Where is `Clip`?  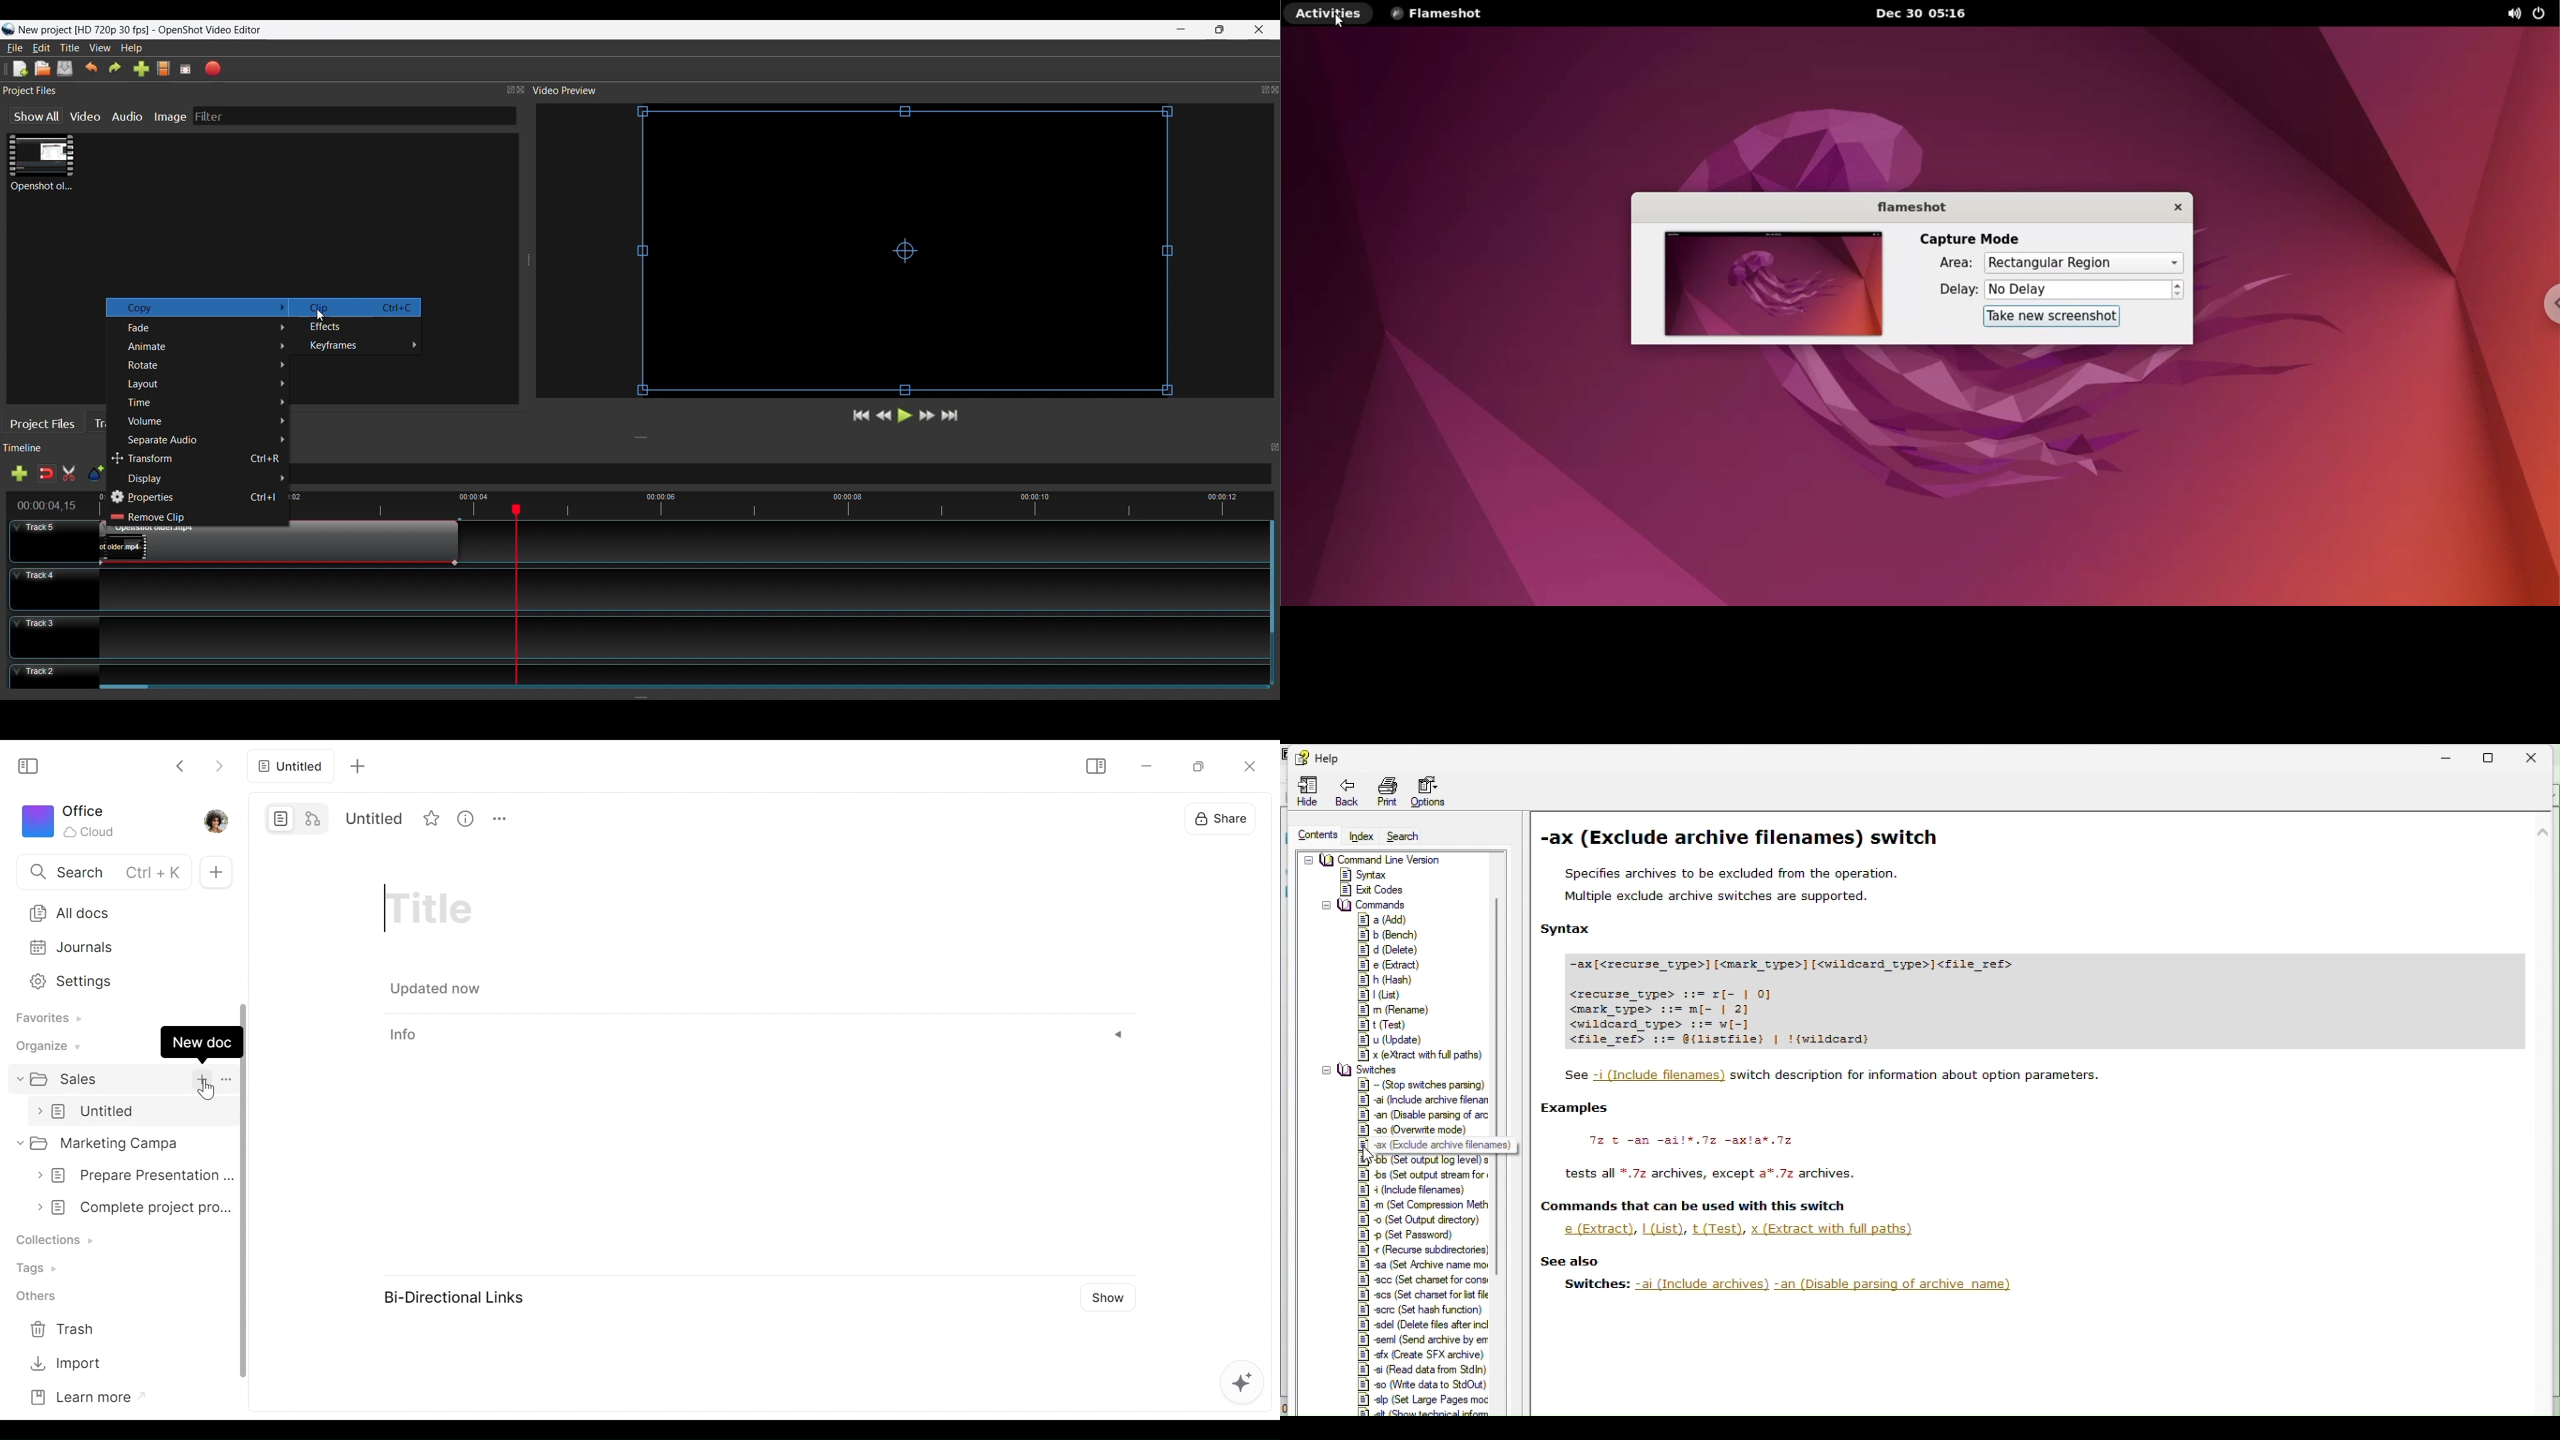
Clip is located at coordinates (41, 163).